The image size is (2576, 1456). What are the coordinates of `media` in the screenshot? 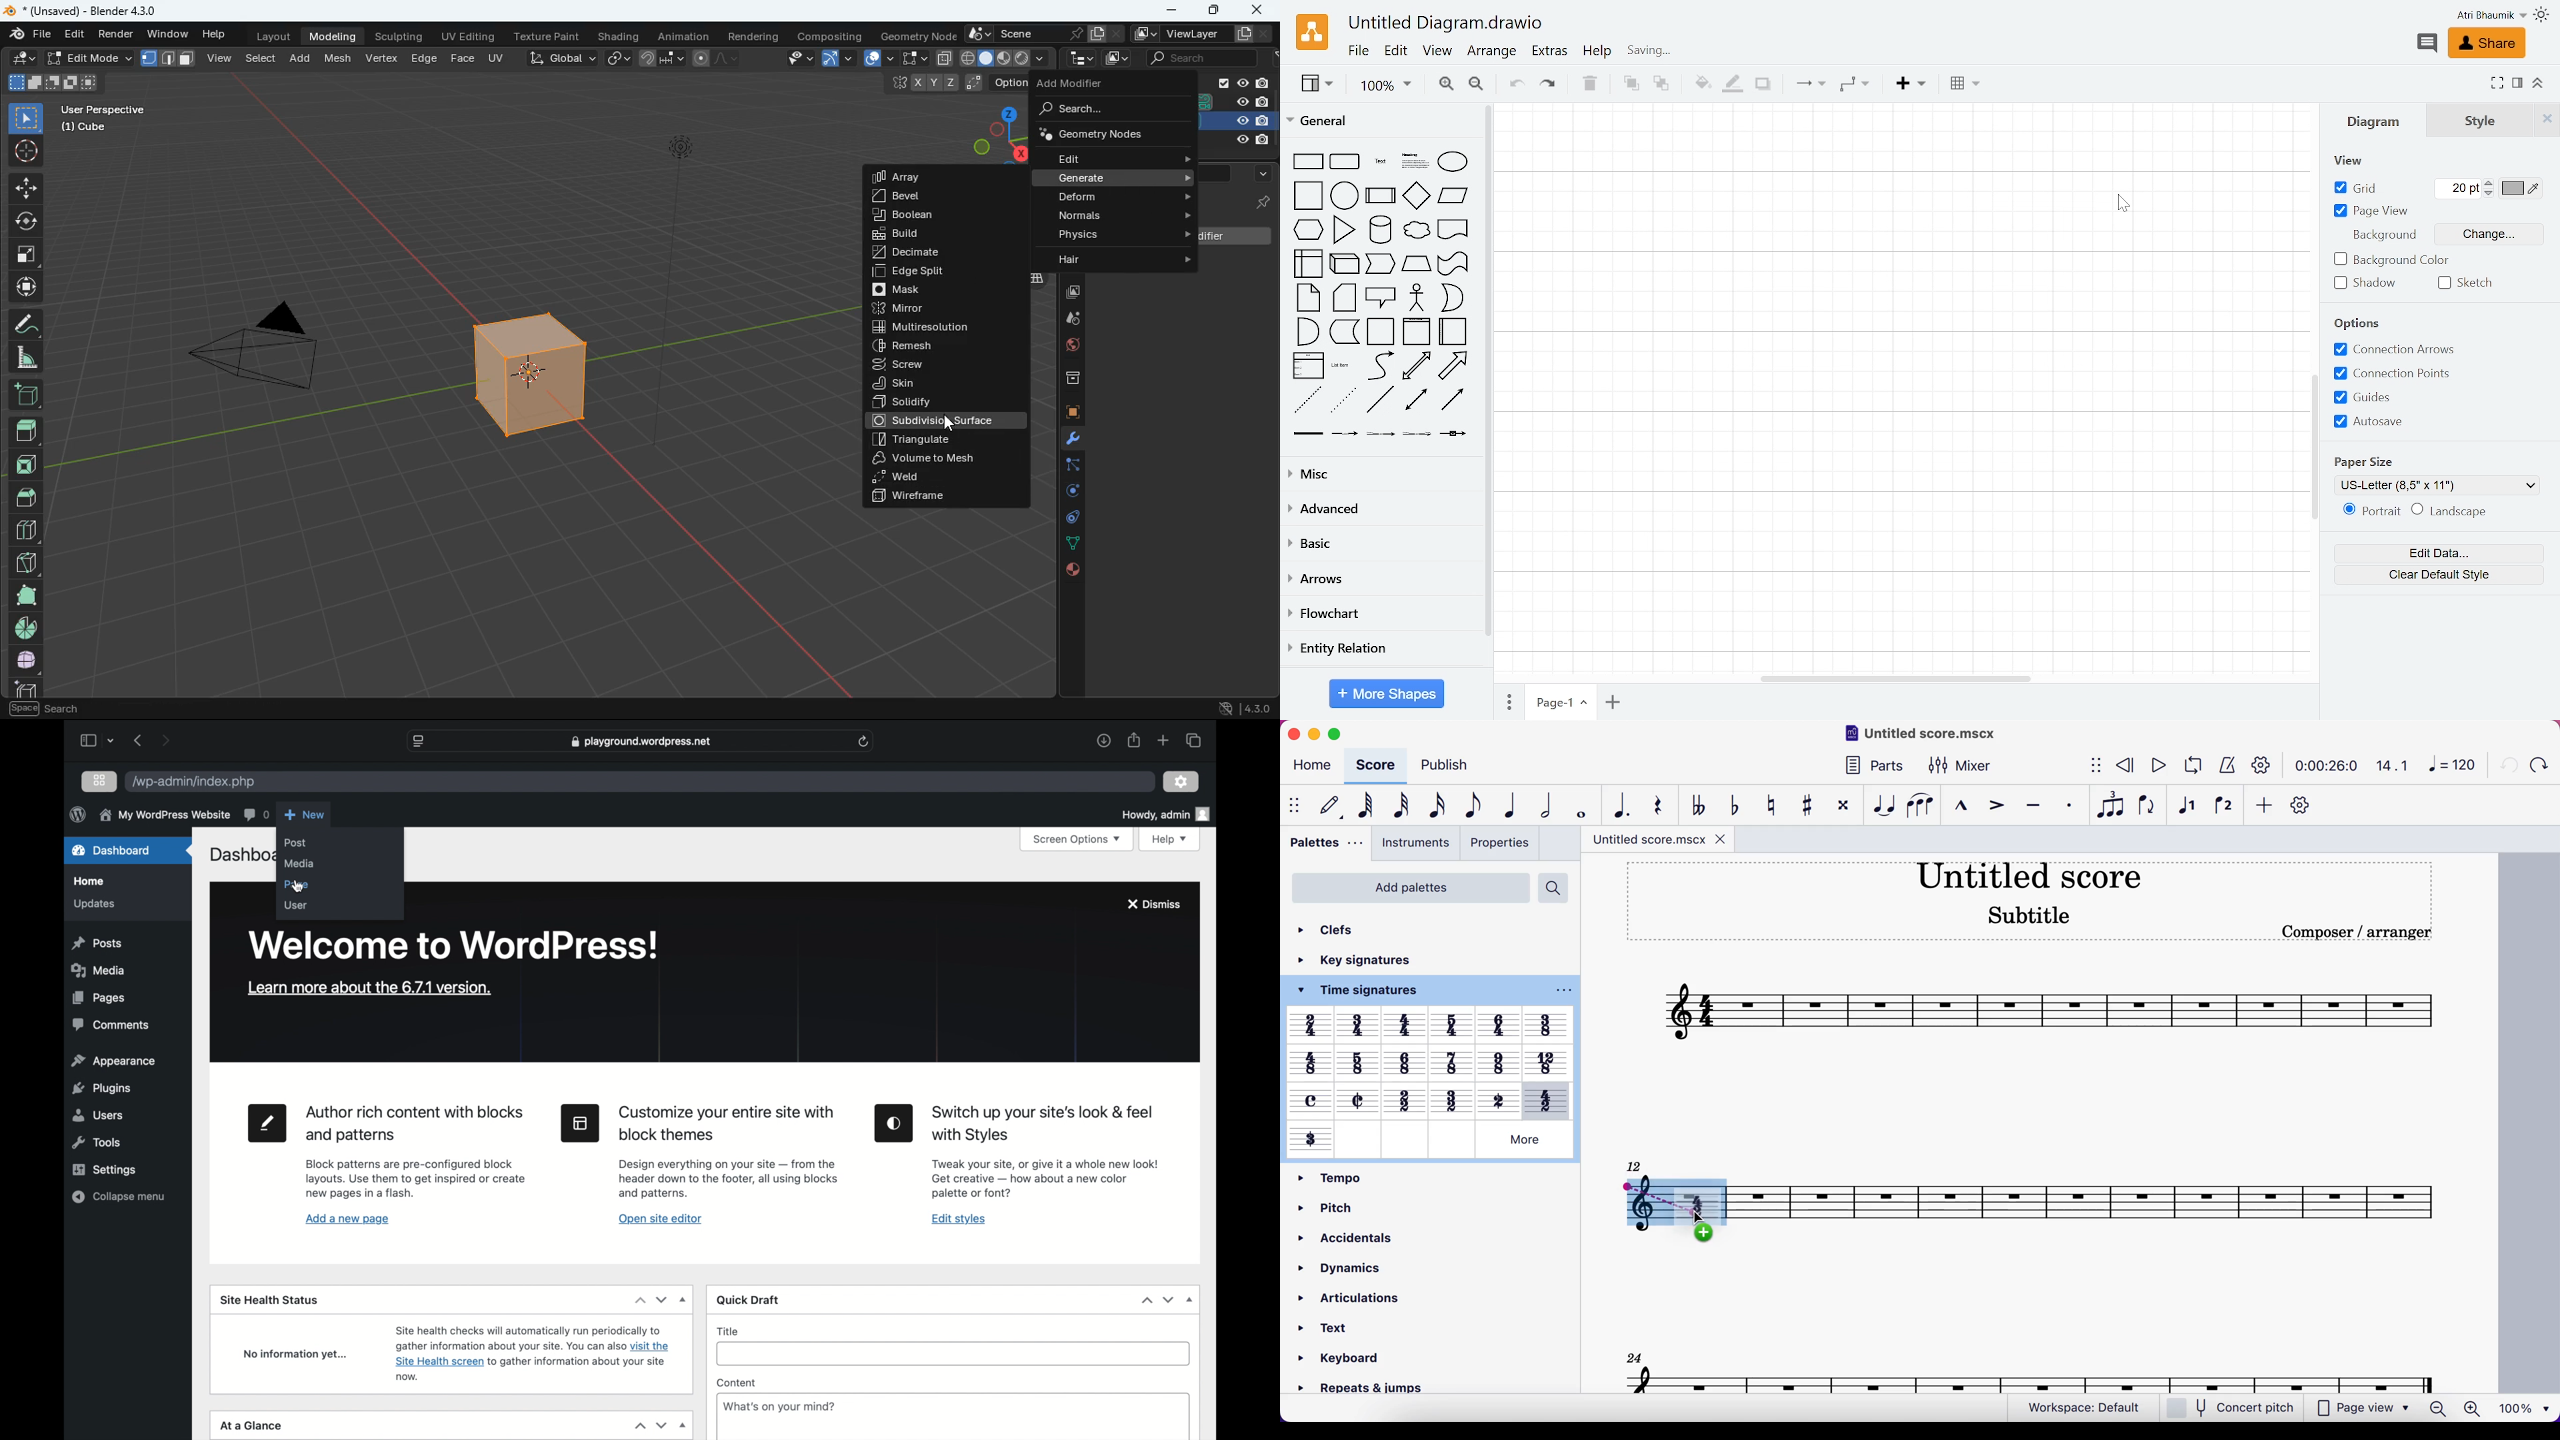 It's located at (99, 971).